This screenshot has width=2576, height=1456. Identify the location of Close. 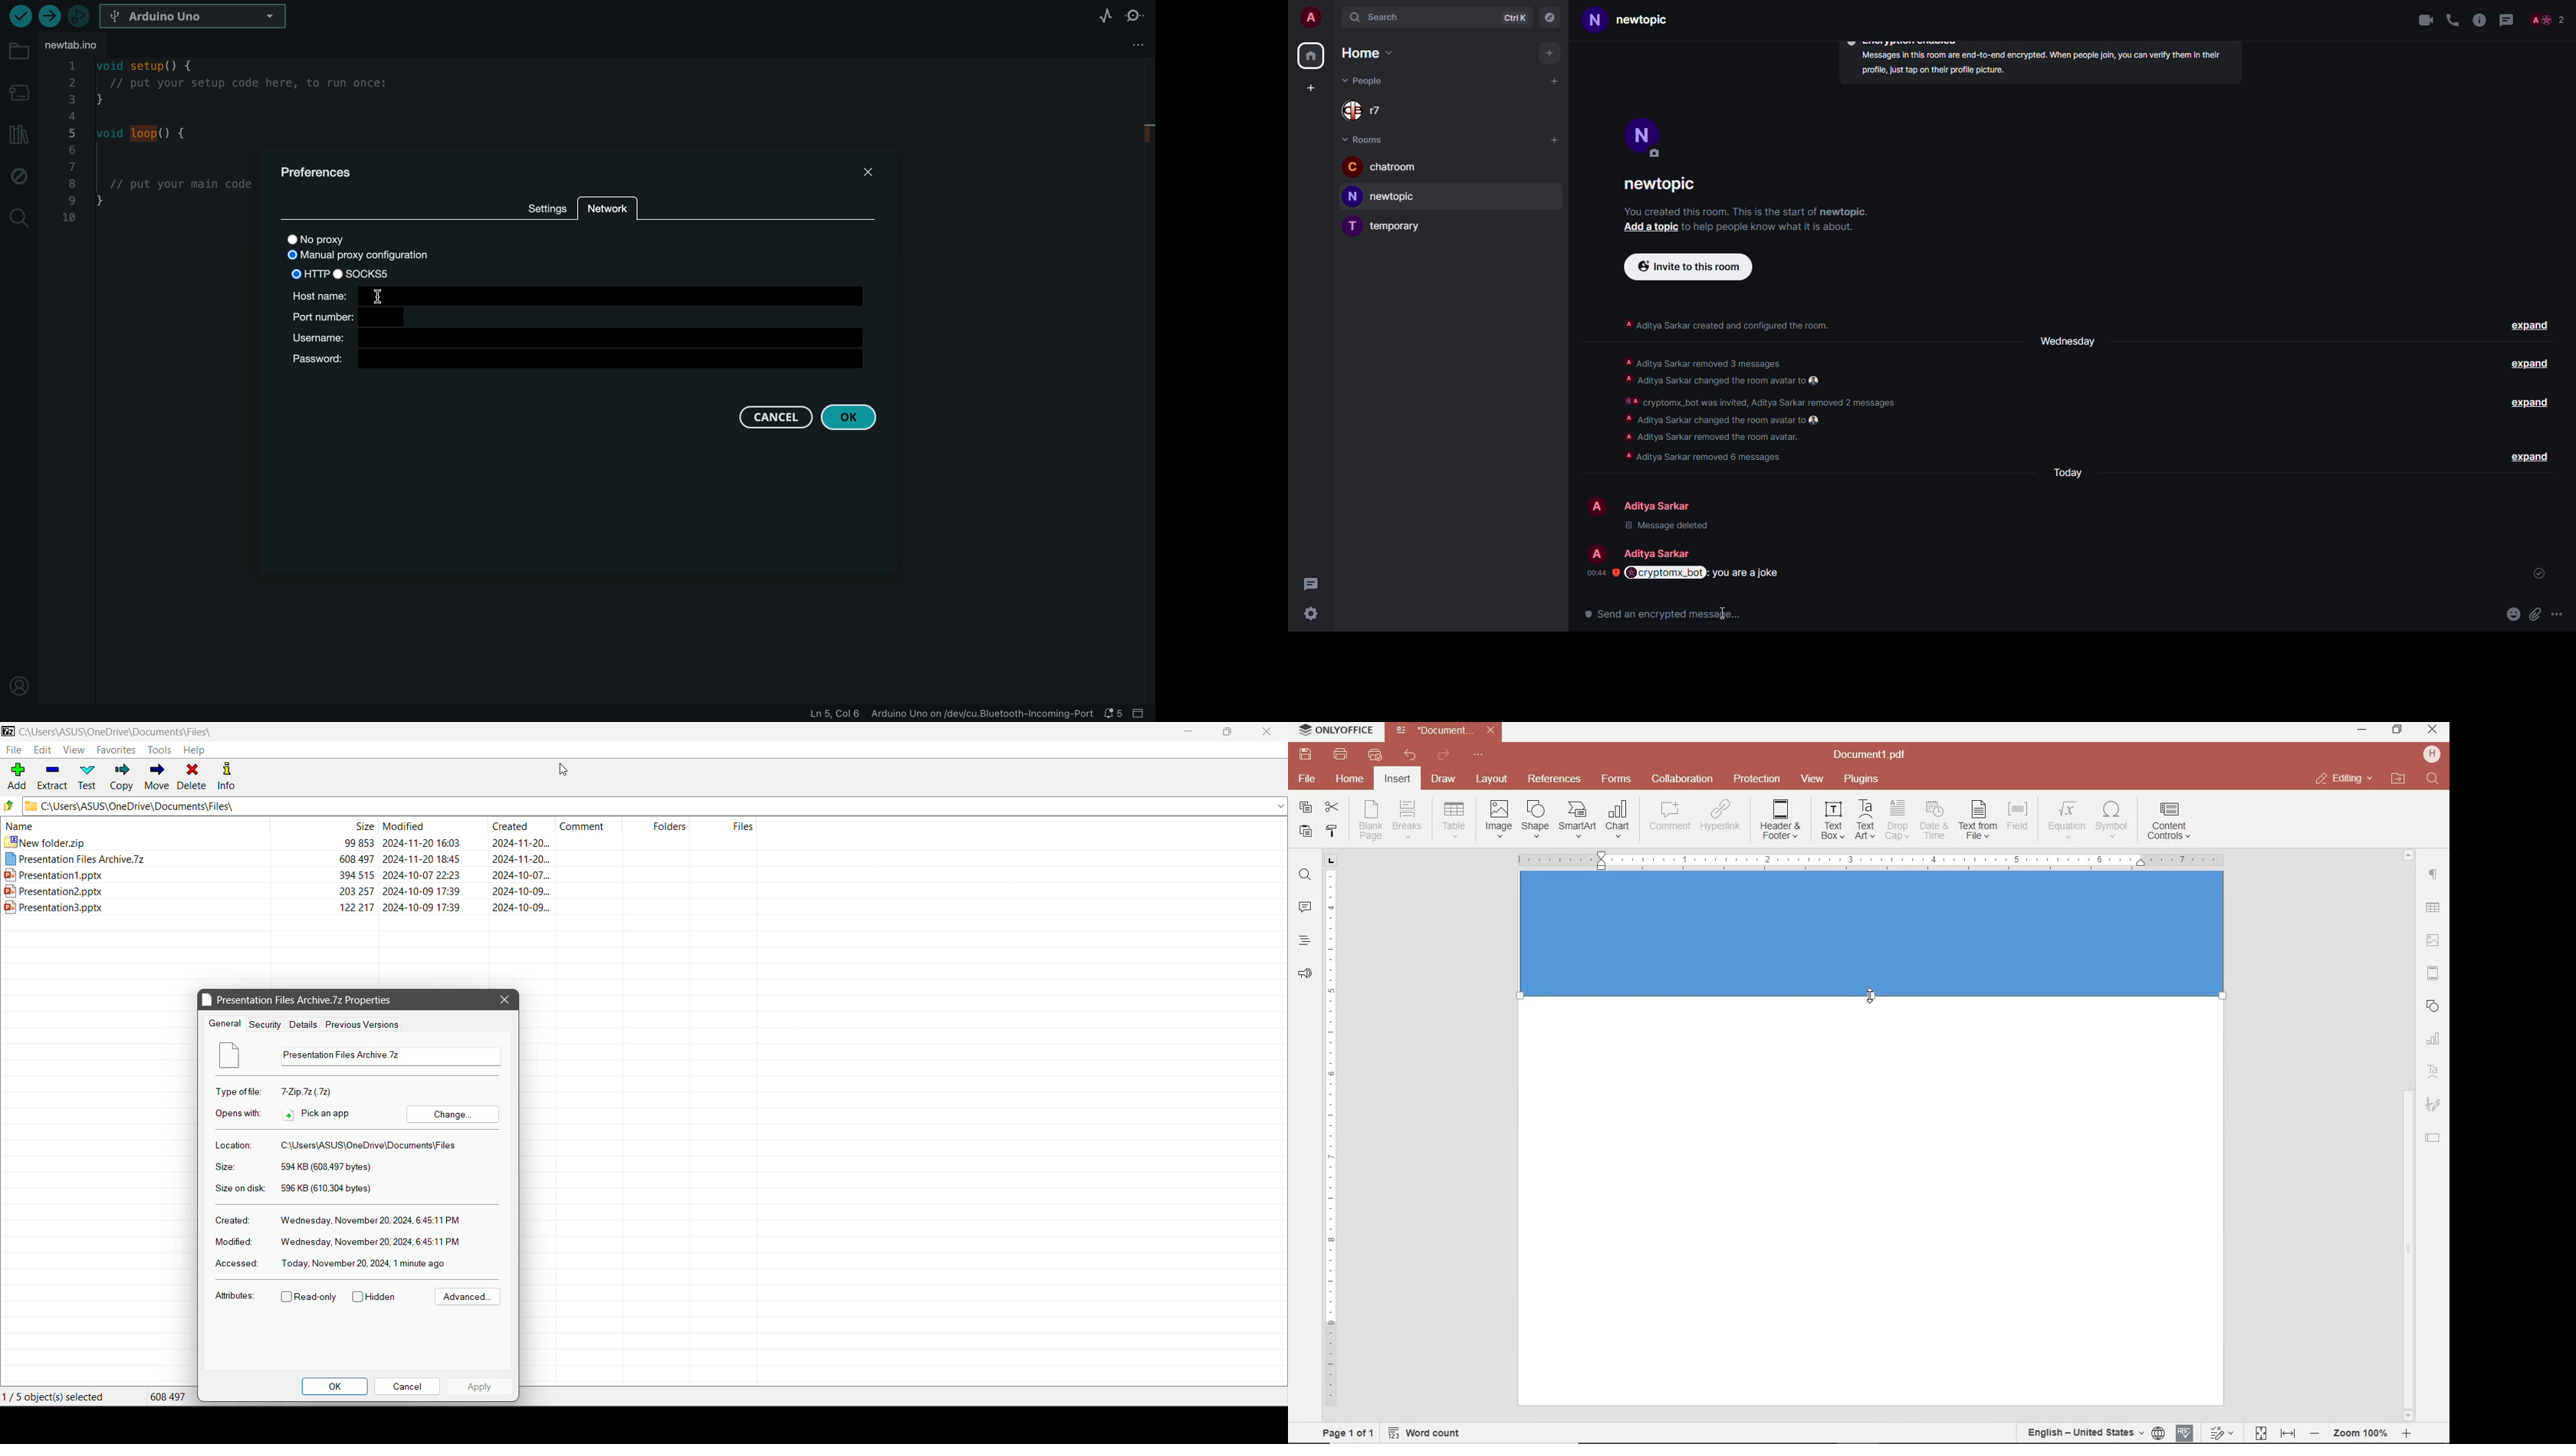
(504, 1001).